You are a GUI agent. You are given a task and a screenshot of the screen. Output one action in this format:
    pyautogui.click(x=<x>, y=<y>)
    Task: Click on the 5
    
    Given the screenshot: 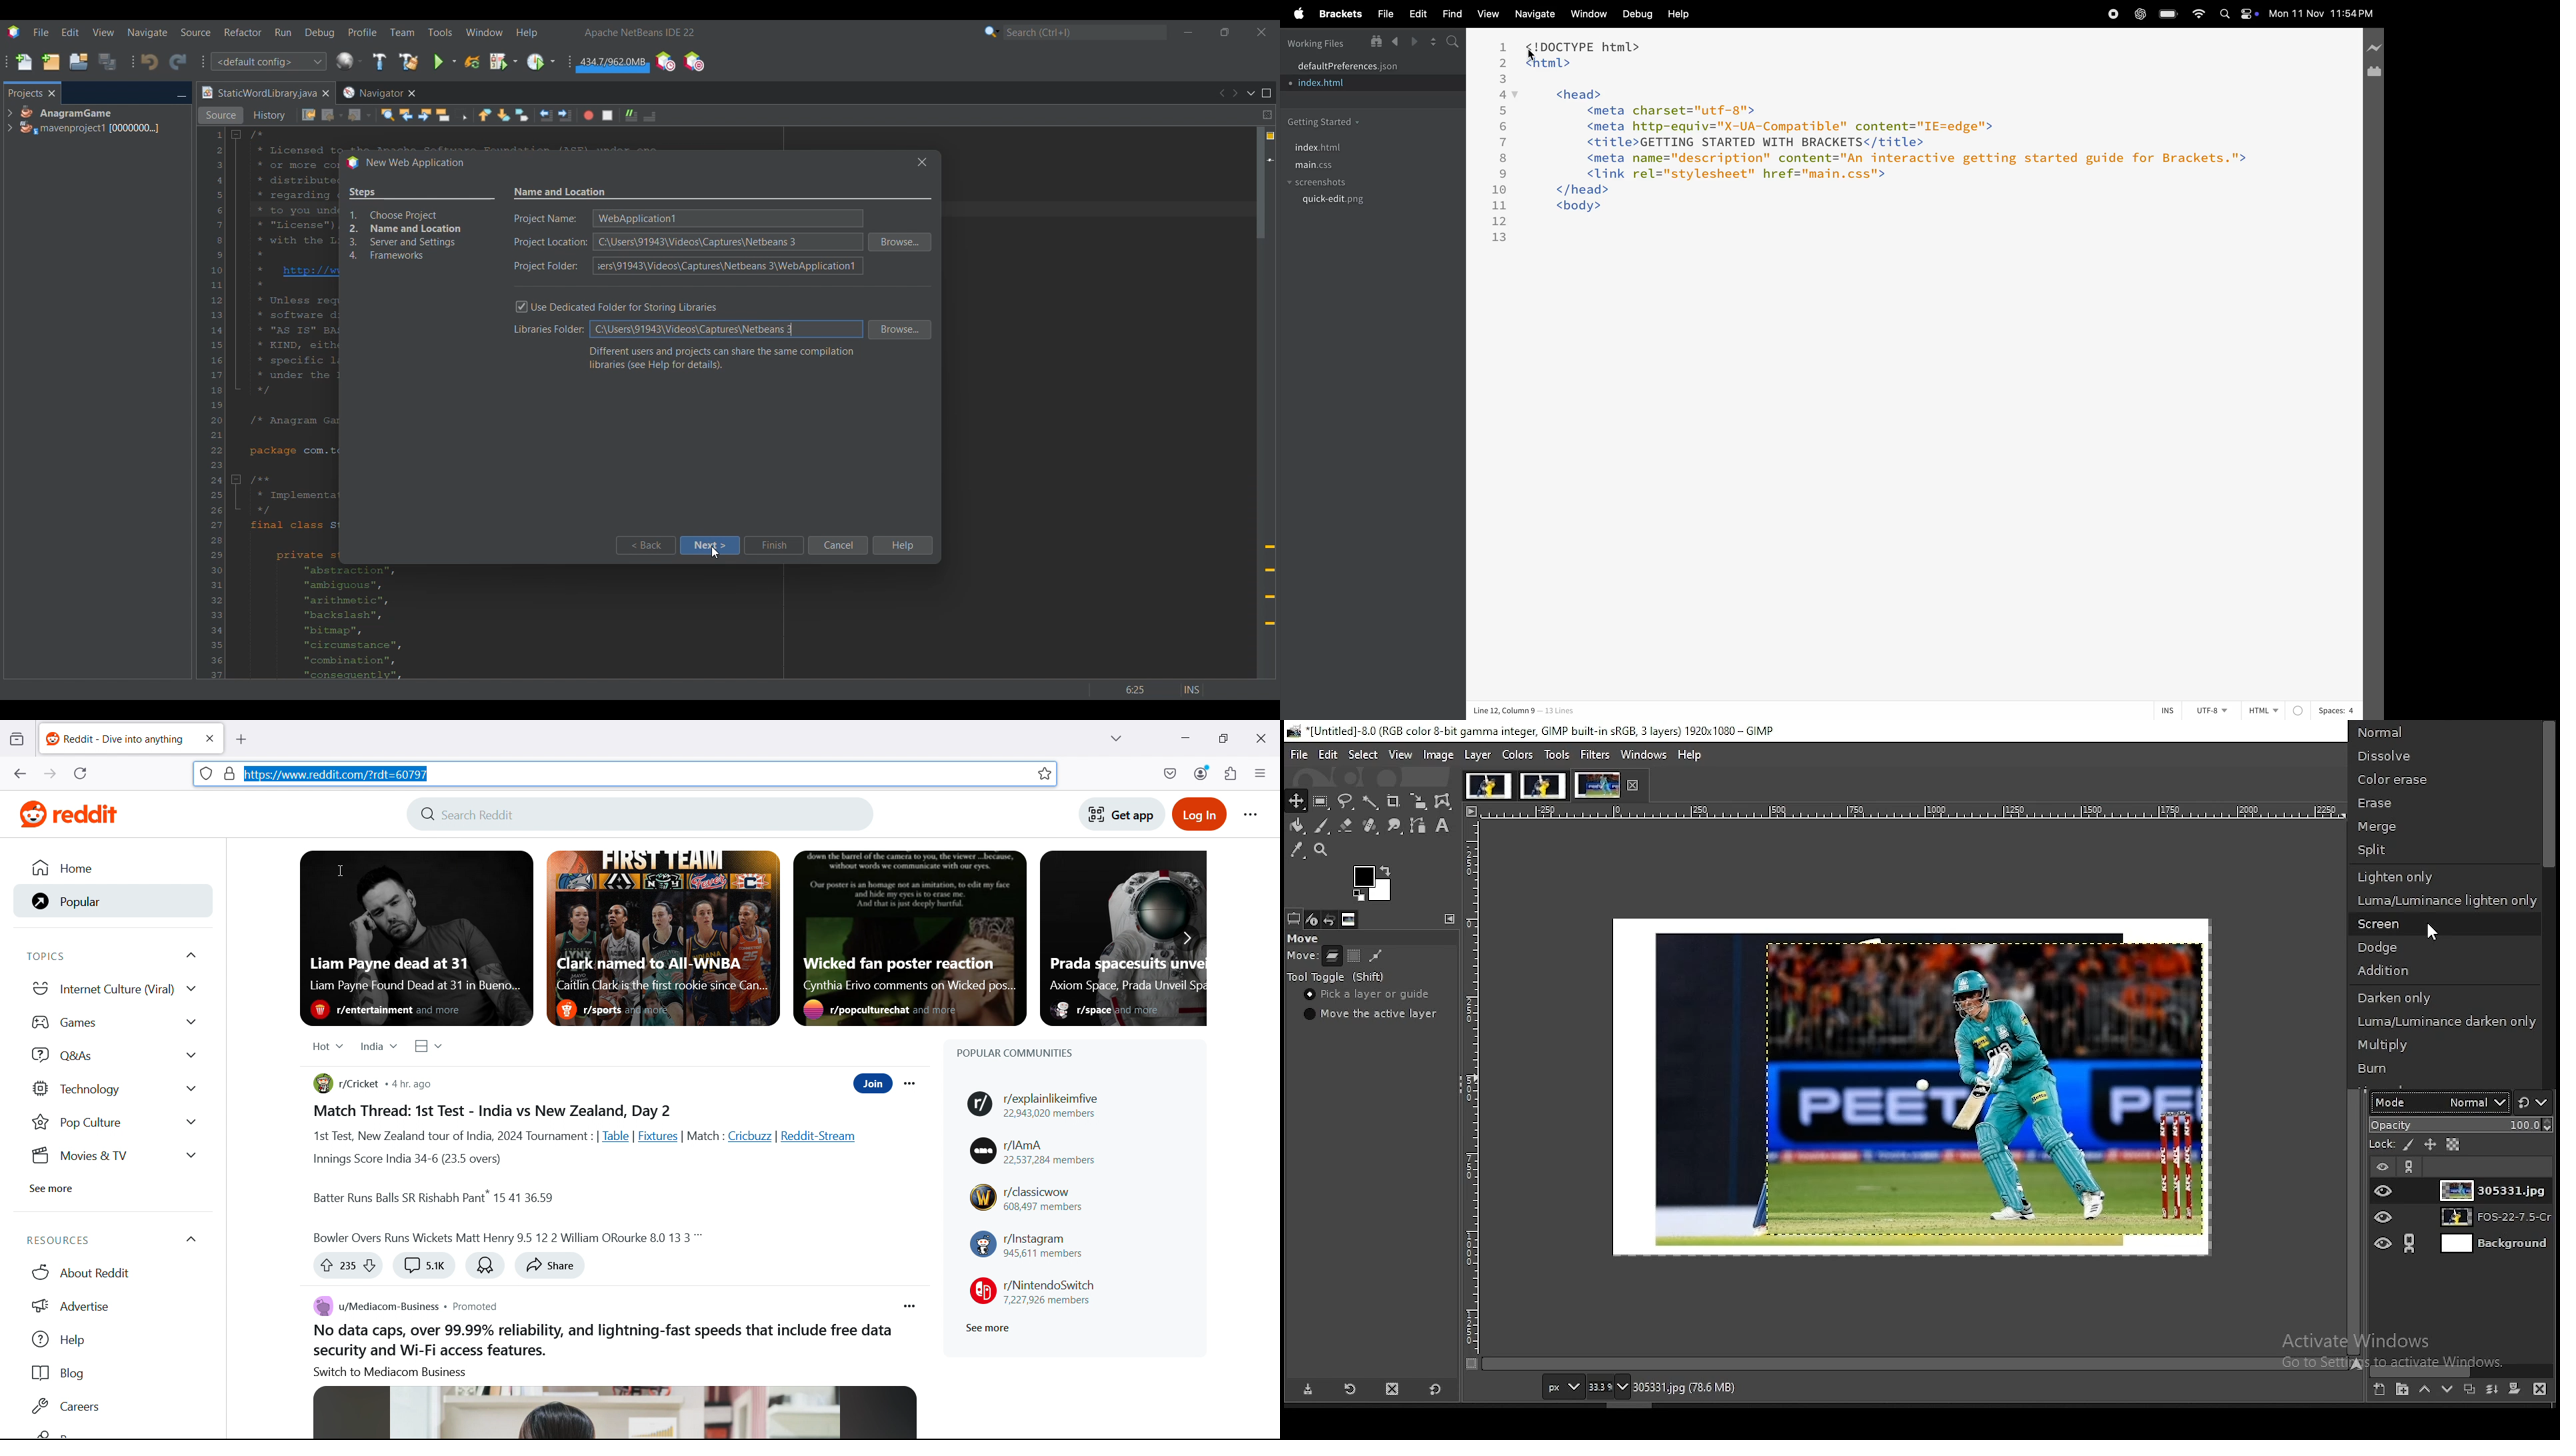 What is the action you would take?
    pyautogui.click(x=1502, y=111)
    